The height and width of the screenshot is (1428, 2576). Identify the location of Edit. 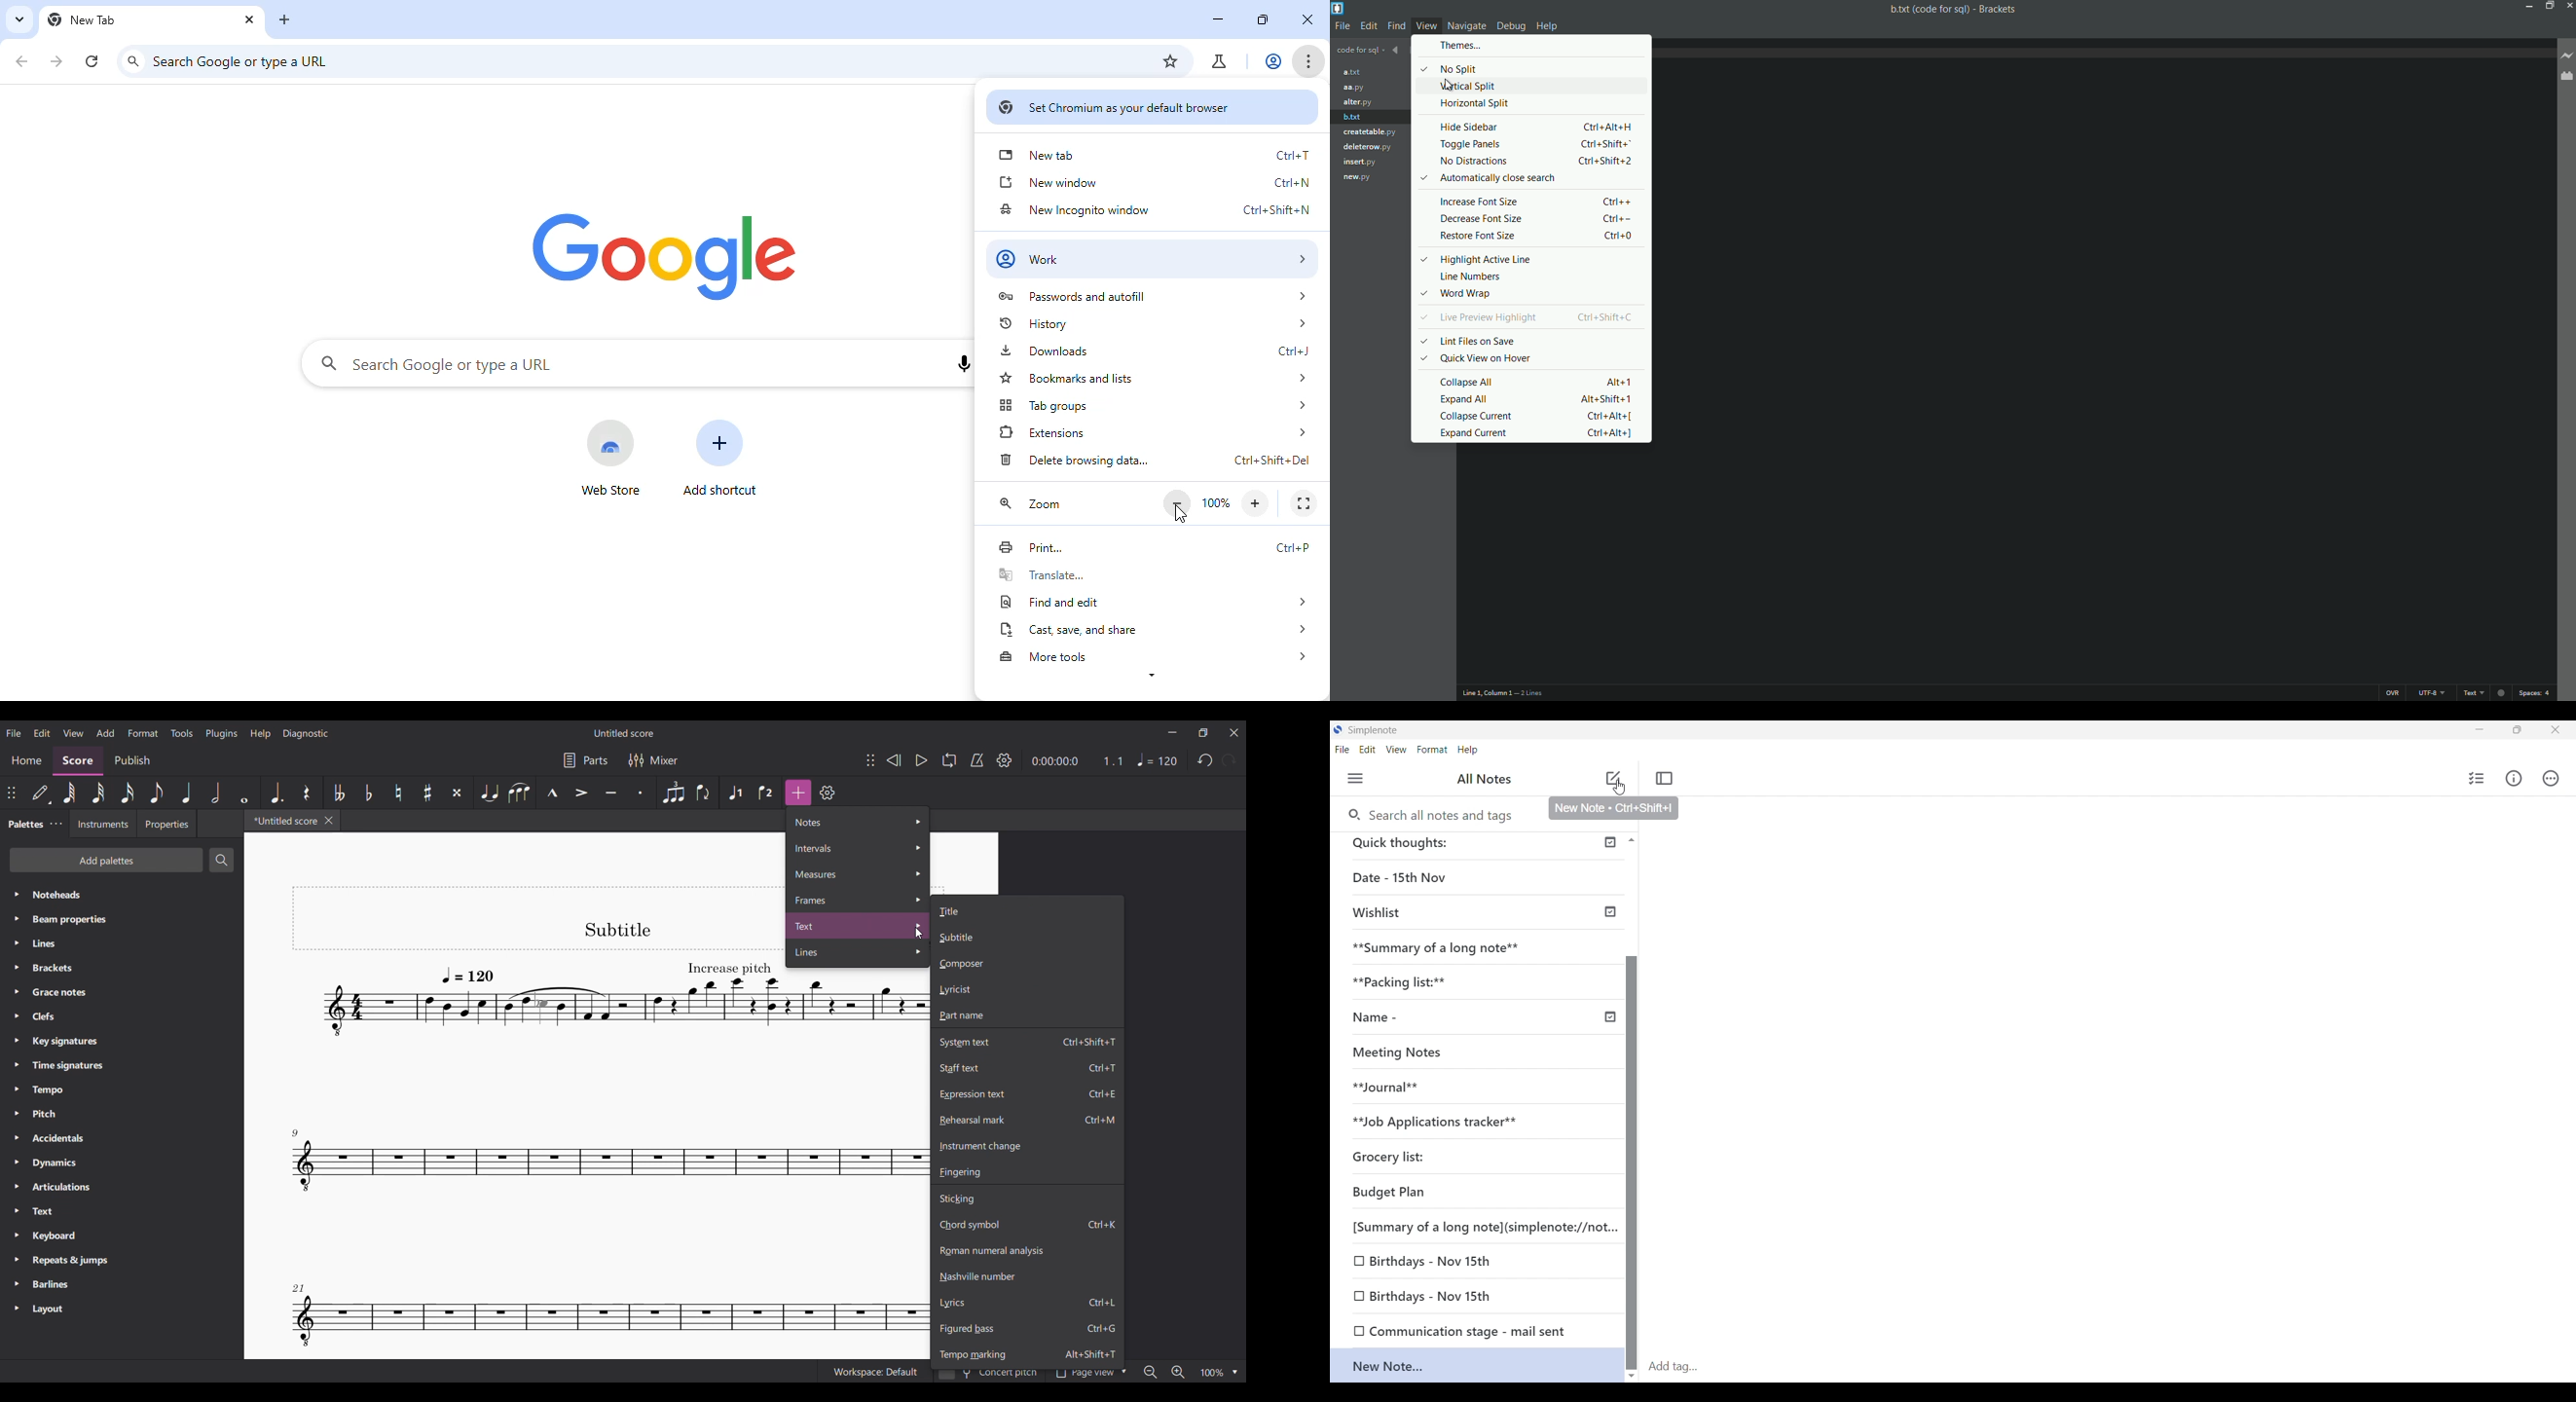
(1368, 750).